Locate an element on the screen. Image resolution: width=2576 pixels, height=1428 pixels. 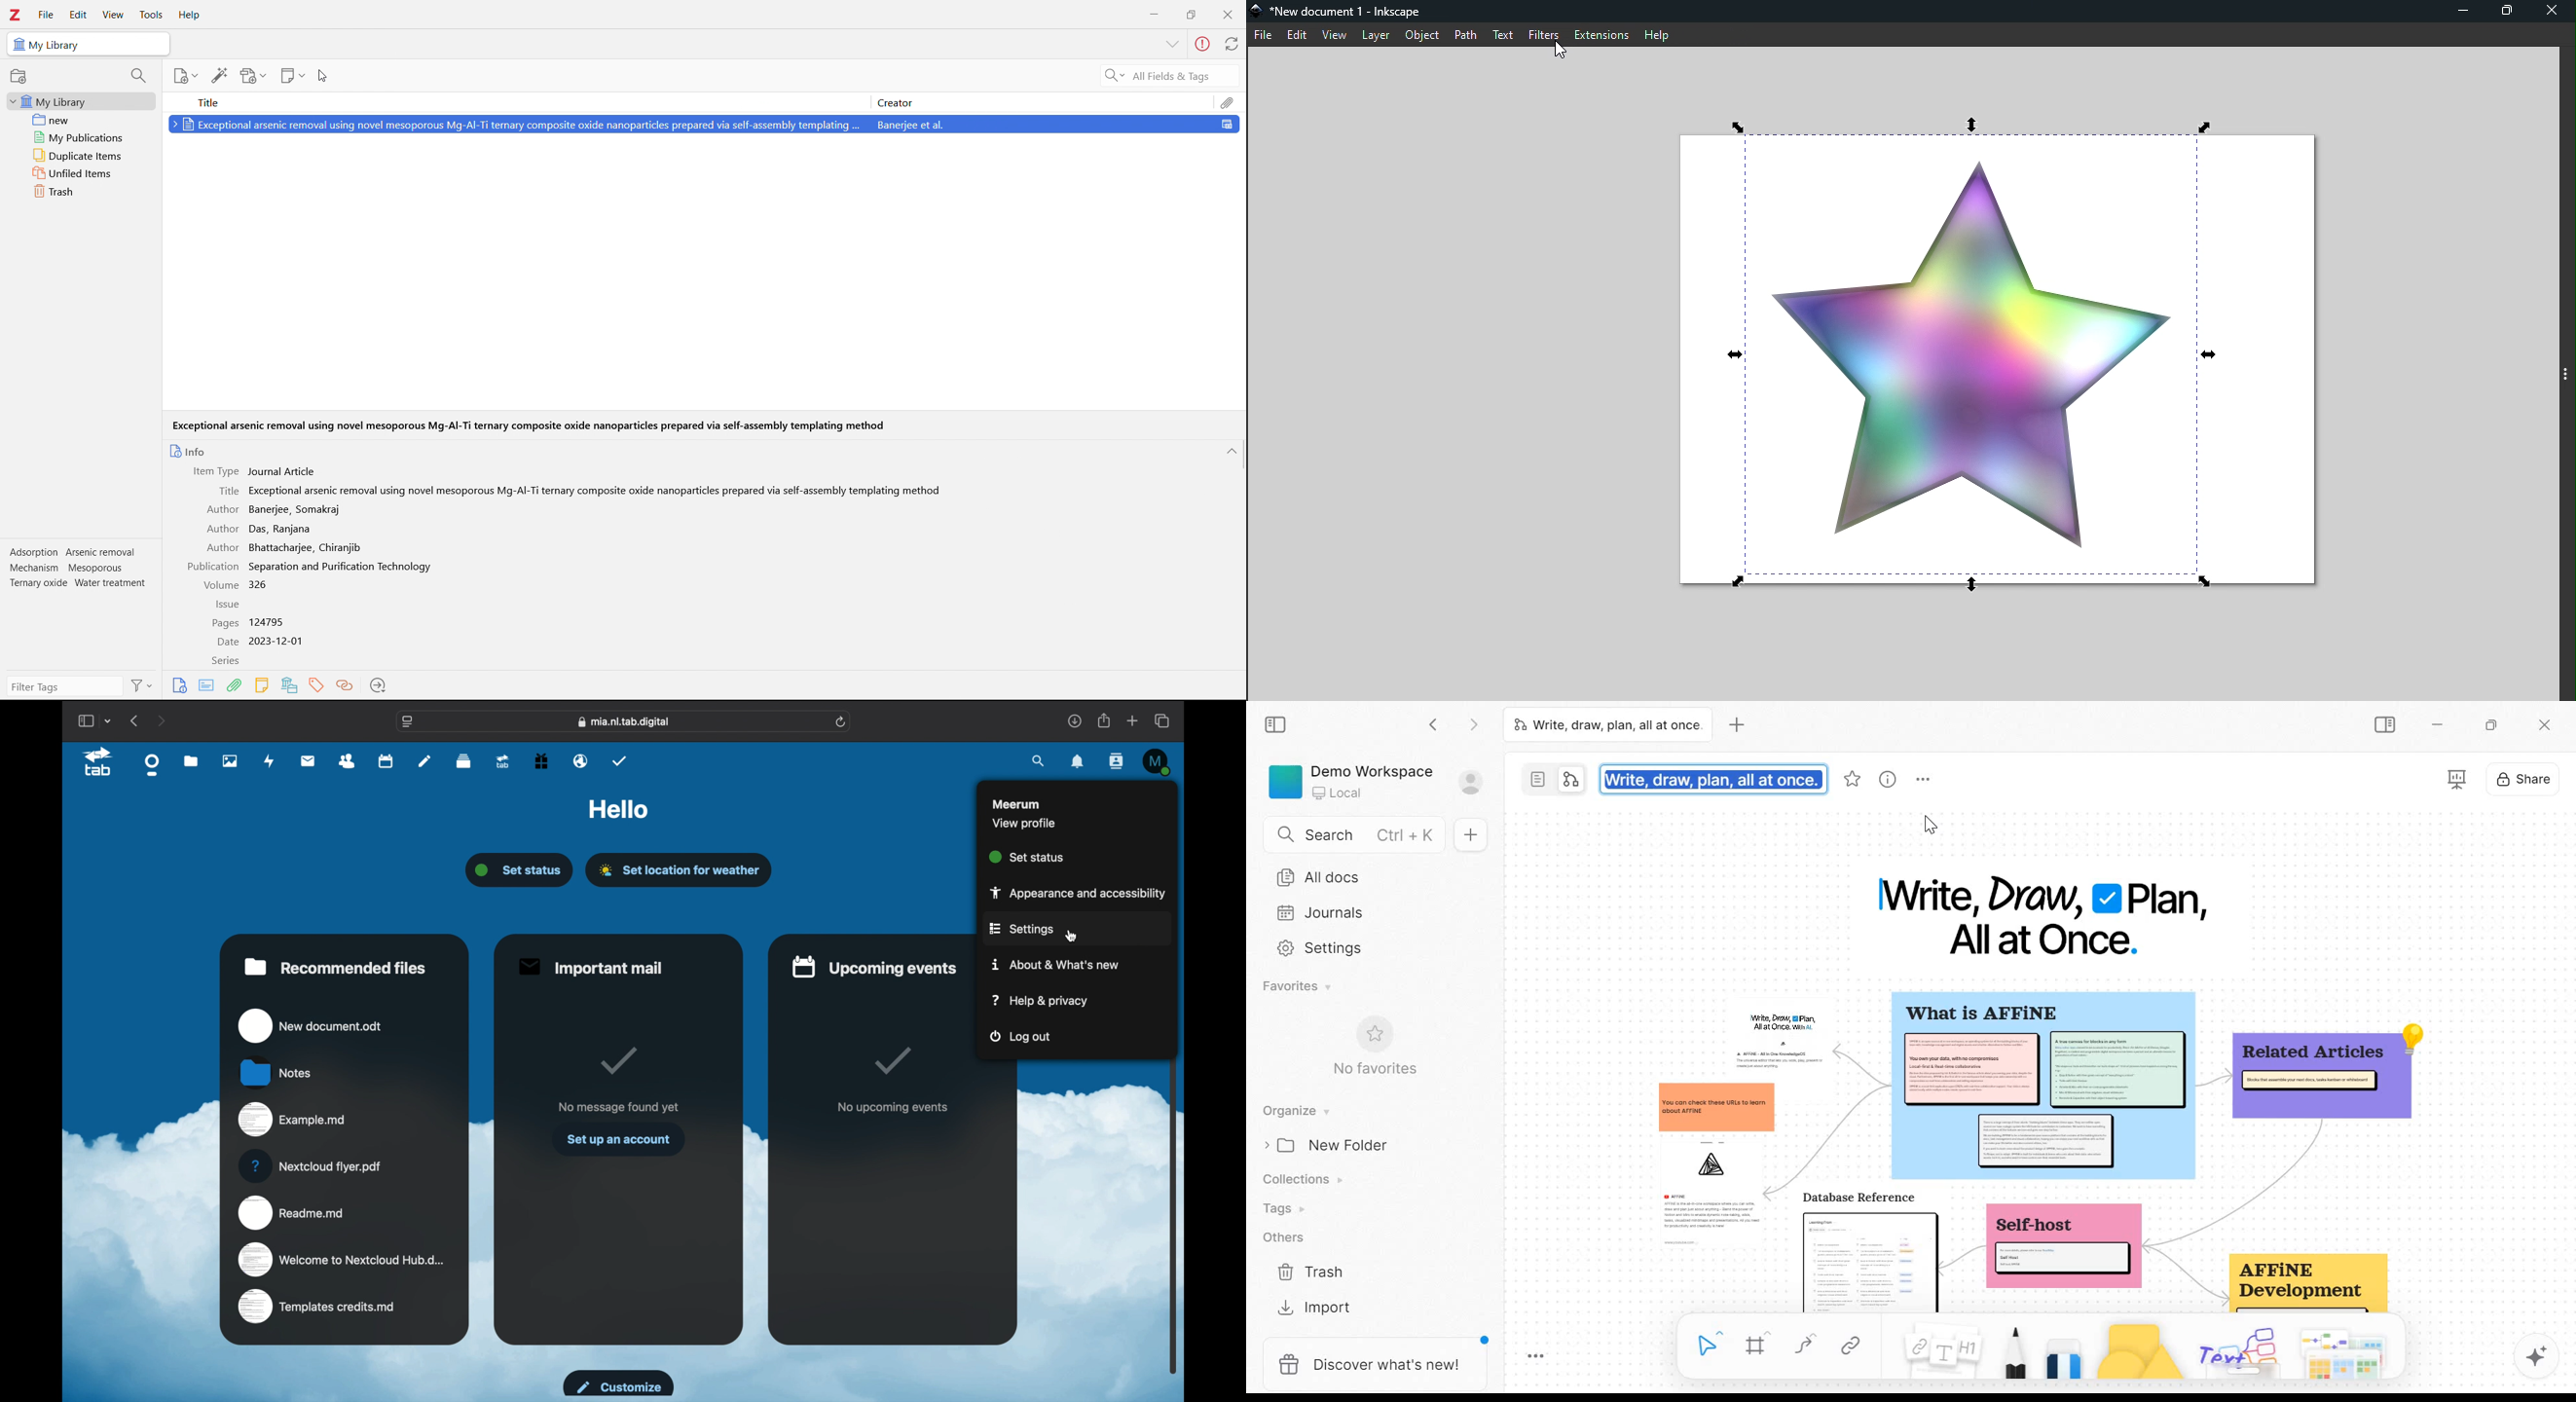
email is located at coordinates (581, 761).